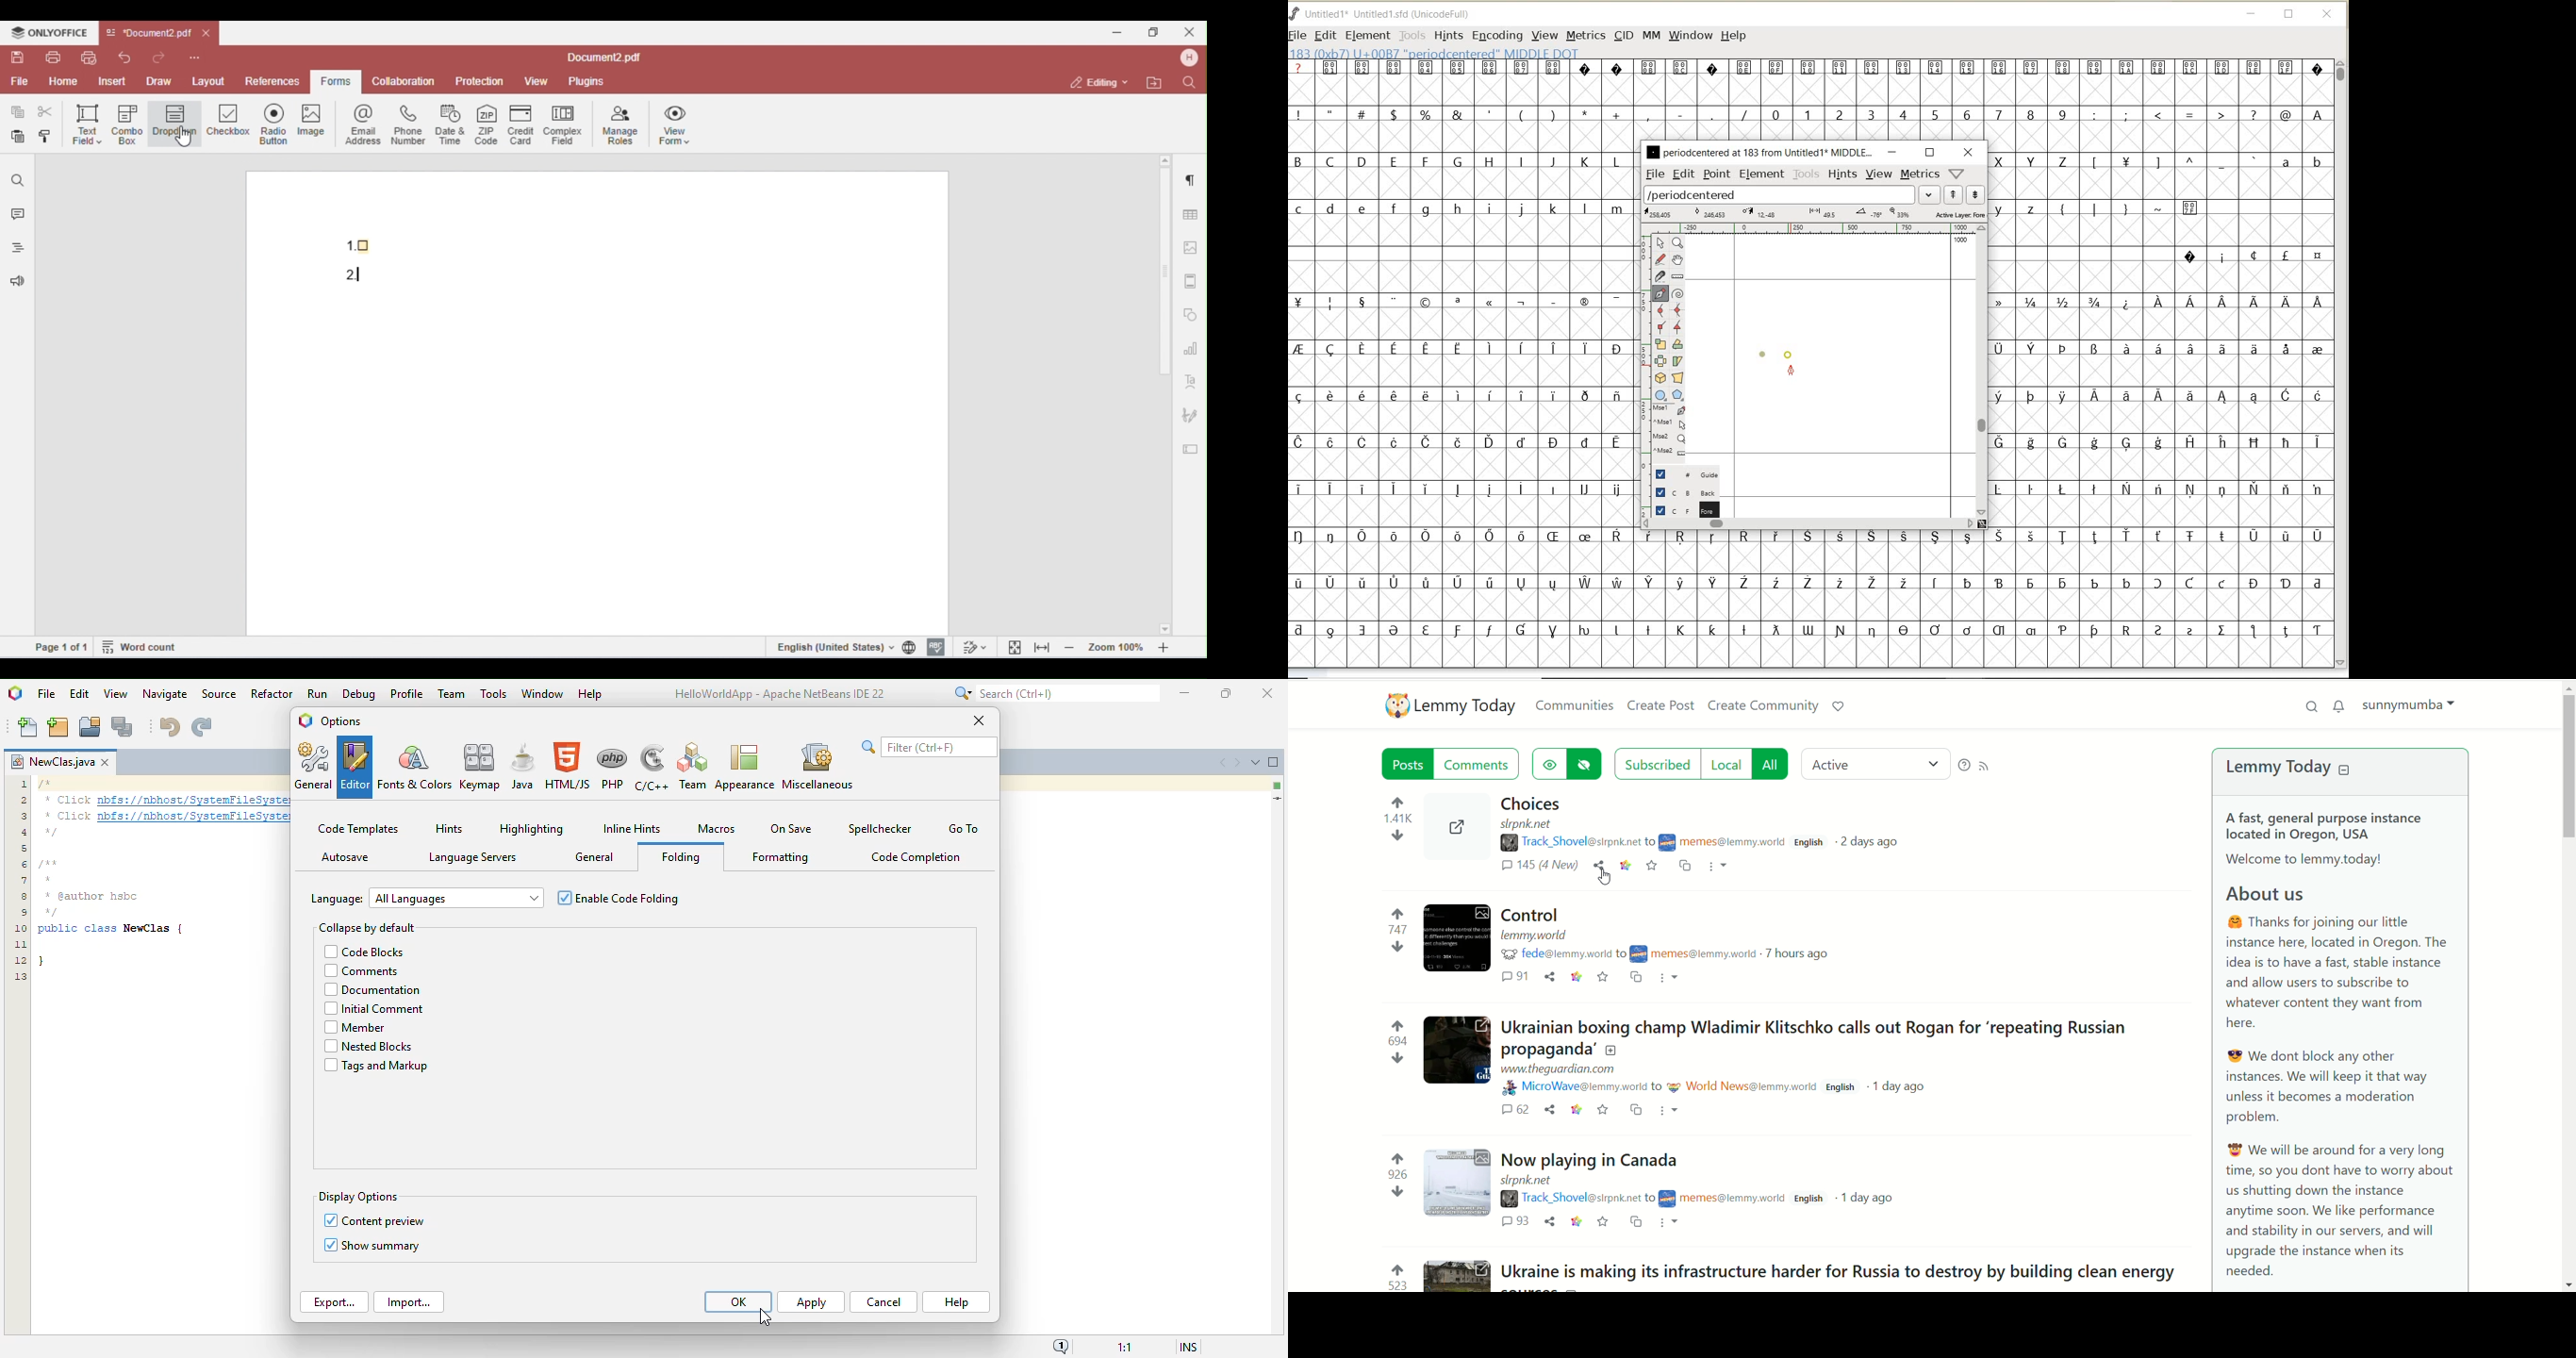  Describe the element at coordinates (1780, 195) in the screenshot. I see `load word list` at that location.